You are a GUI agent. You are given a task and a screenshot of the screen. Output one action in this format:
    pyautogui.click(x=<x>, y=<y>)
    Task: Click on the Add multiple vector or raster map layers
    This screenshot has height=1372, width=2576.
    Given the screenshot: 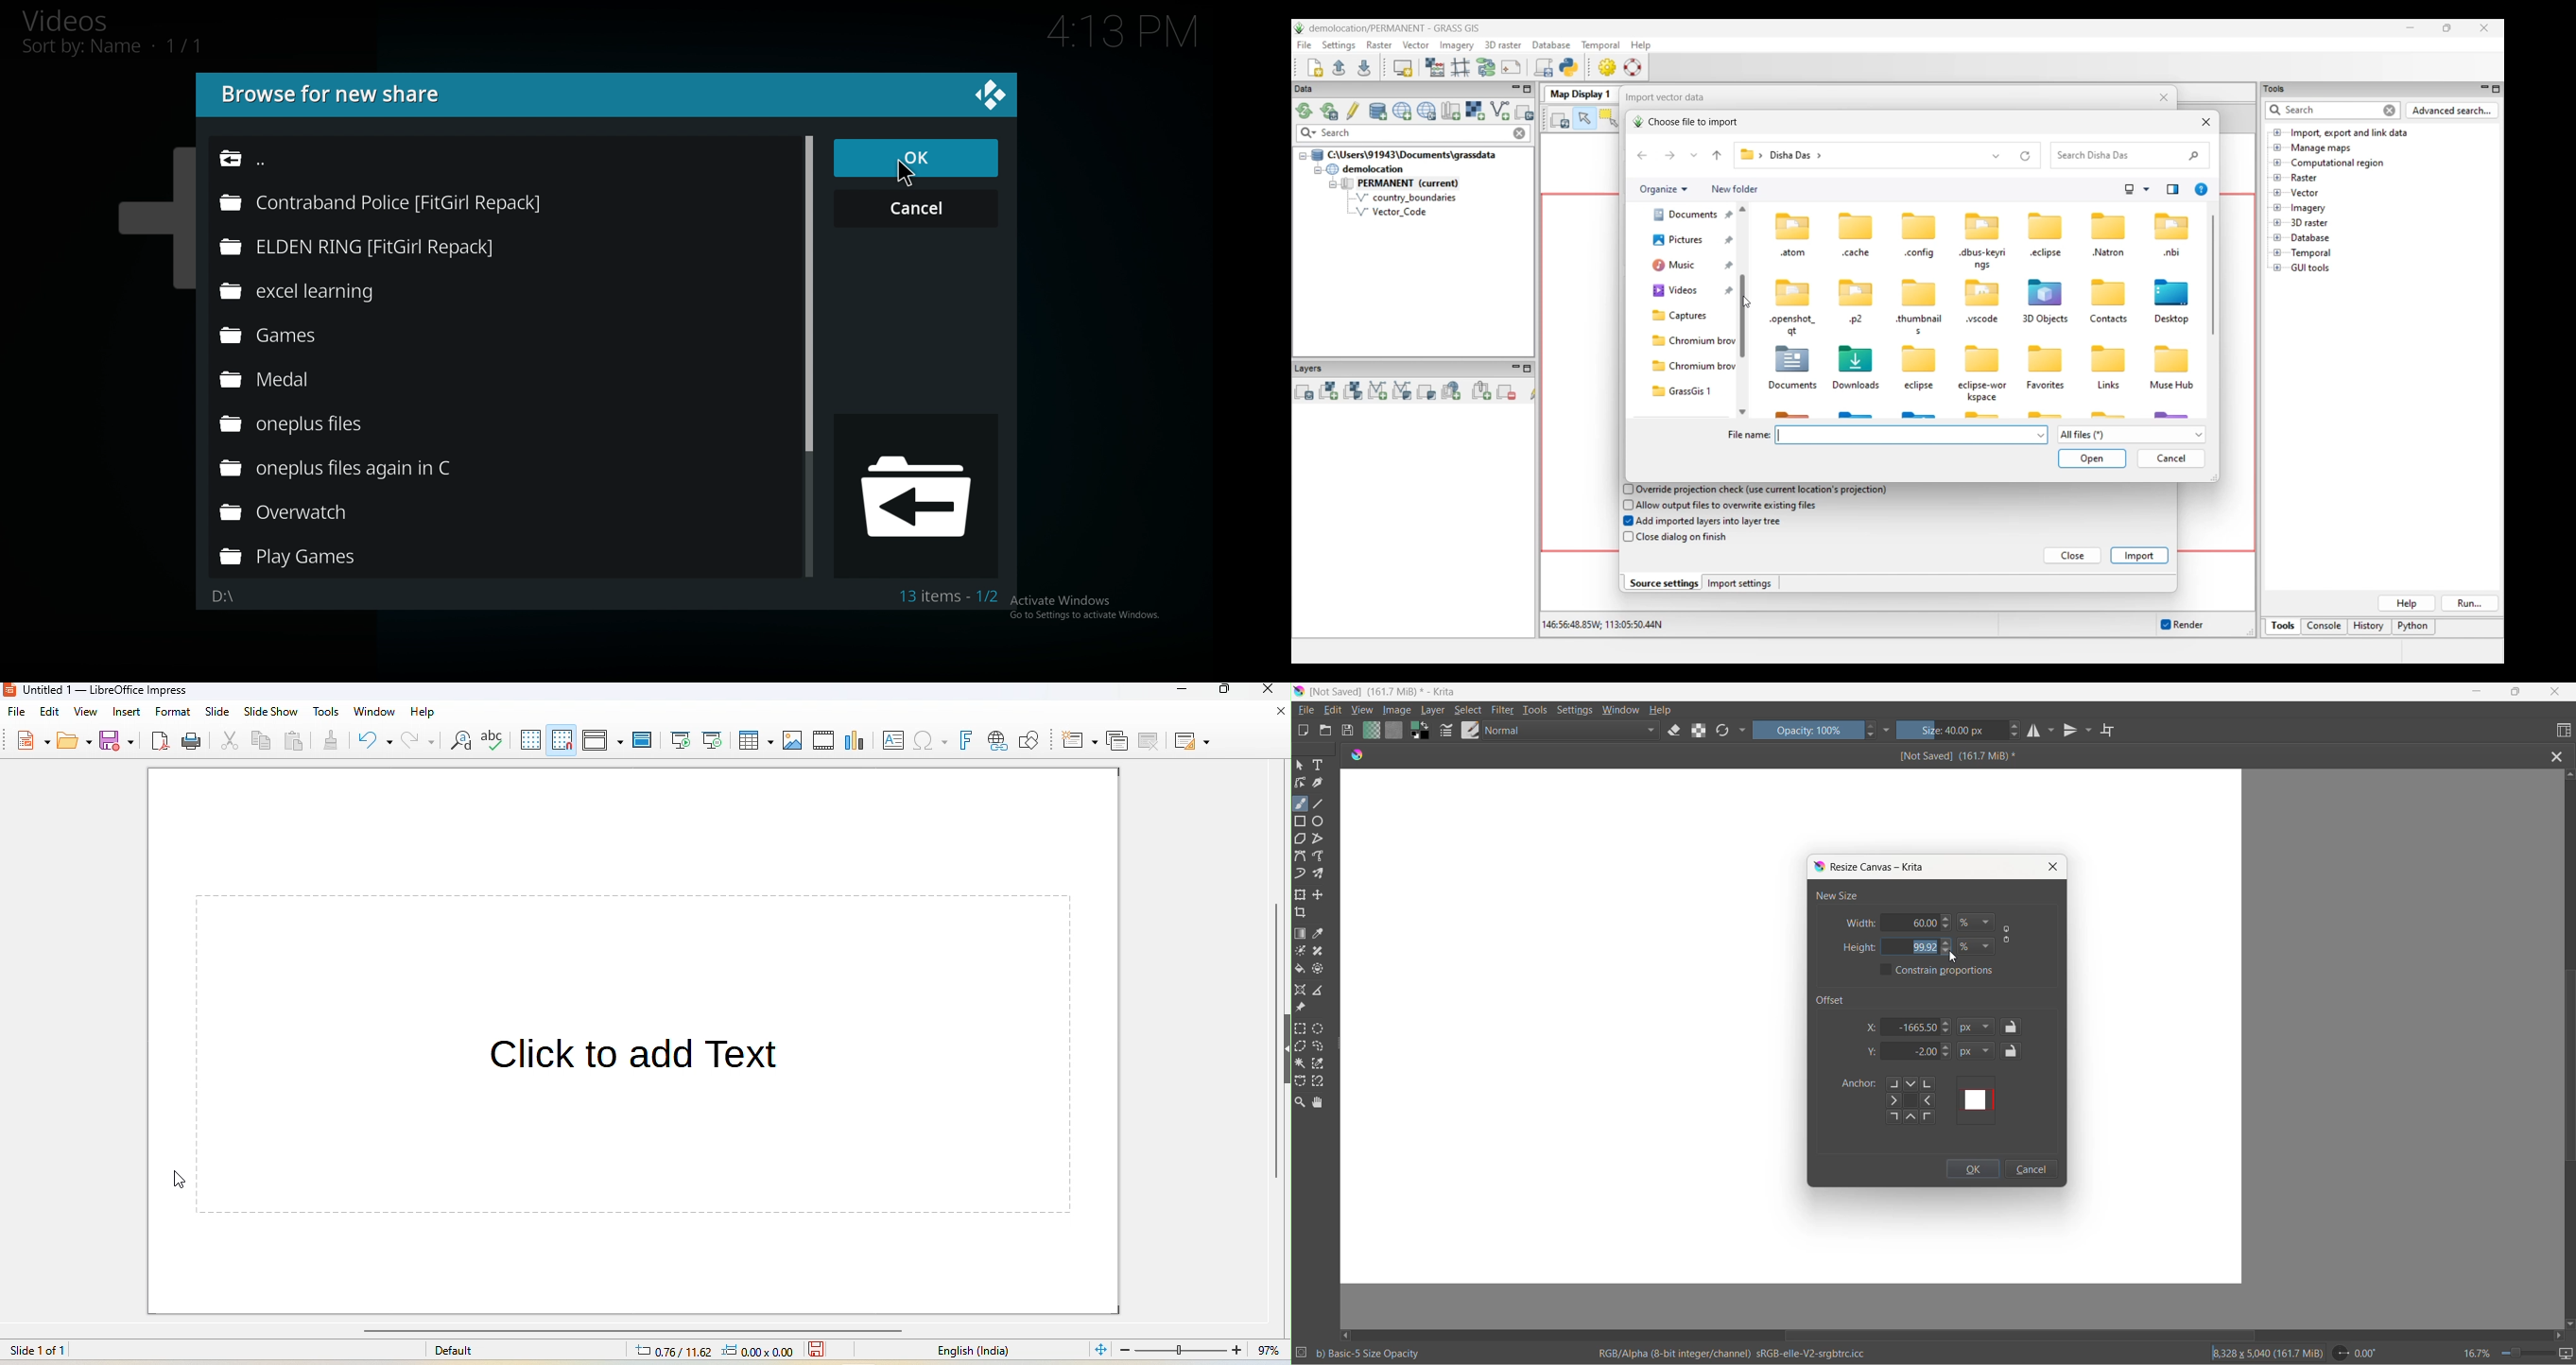 What is the action you would take?
    pyautogui.click(x=1304, y=392)
    